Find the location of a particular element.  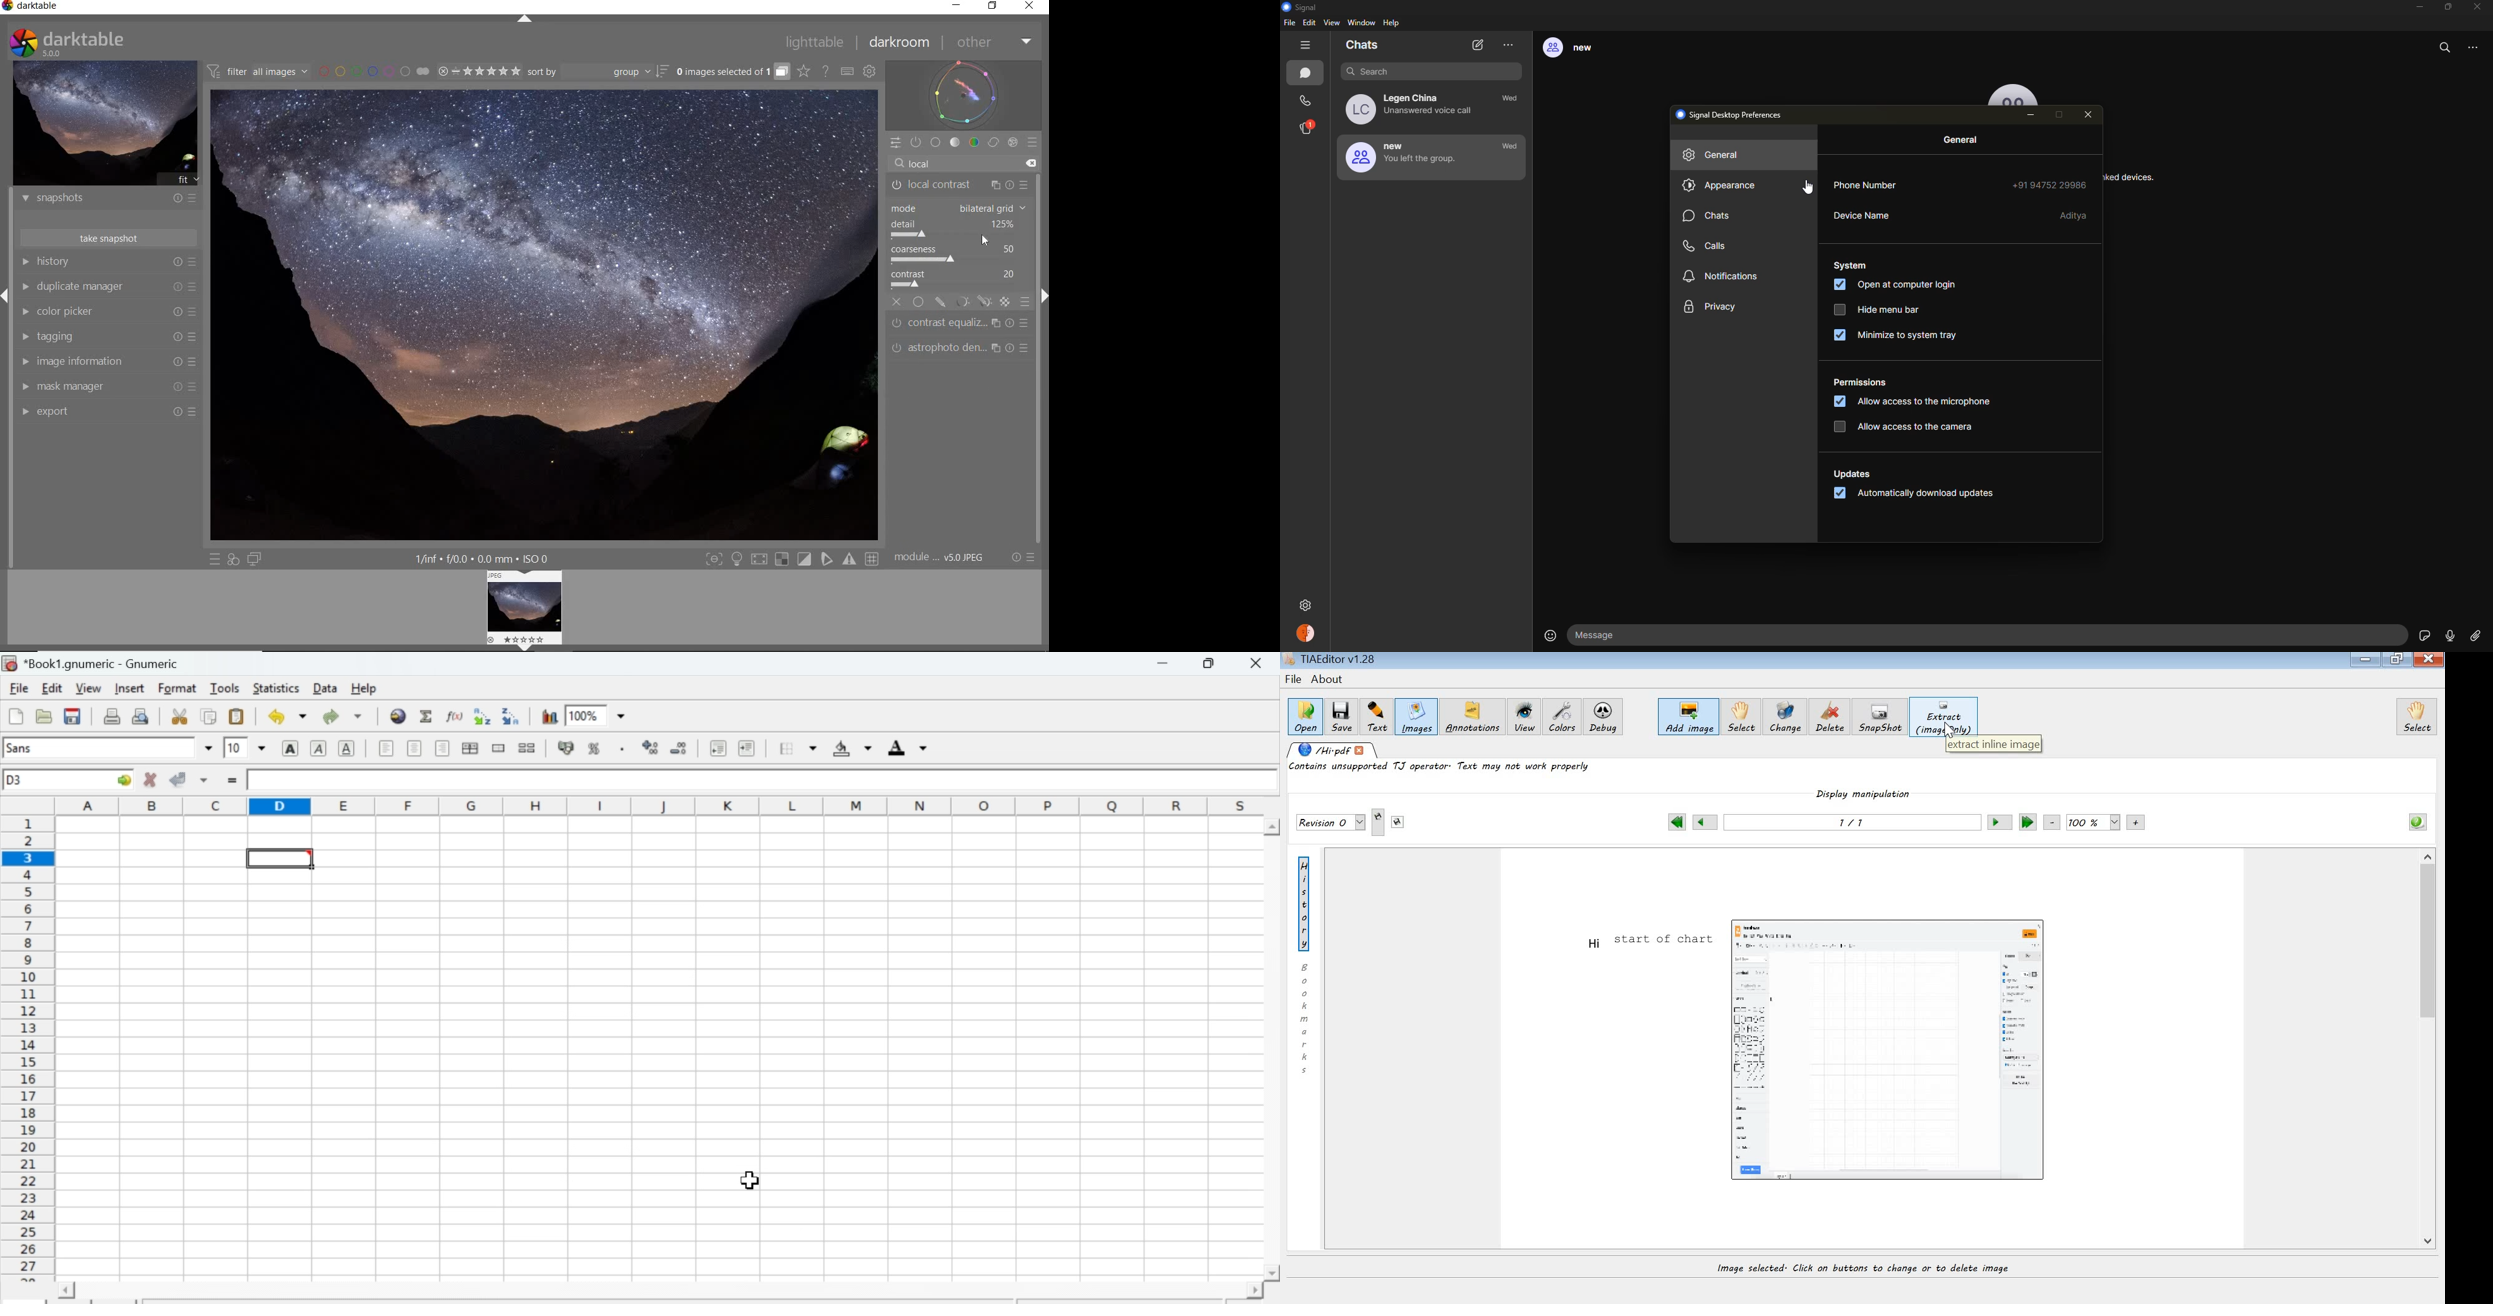

Settings is located at coordinates (1015, 558).